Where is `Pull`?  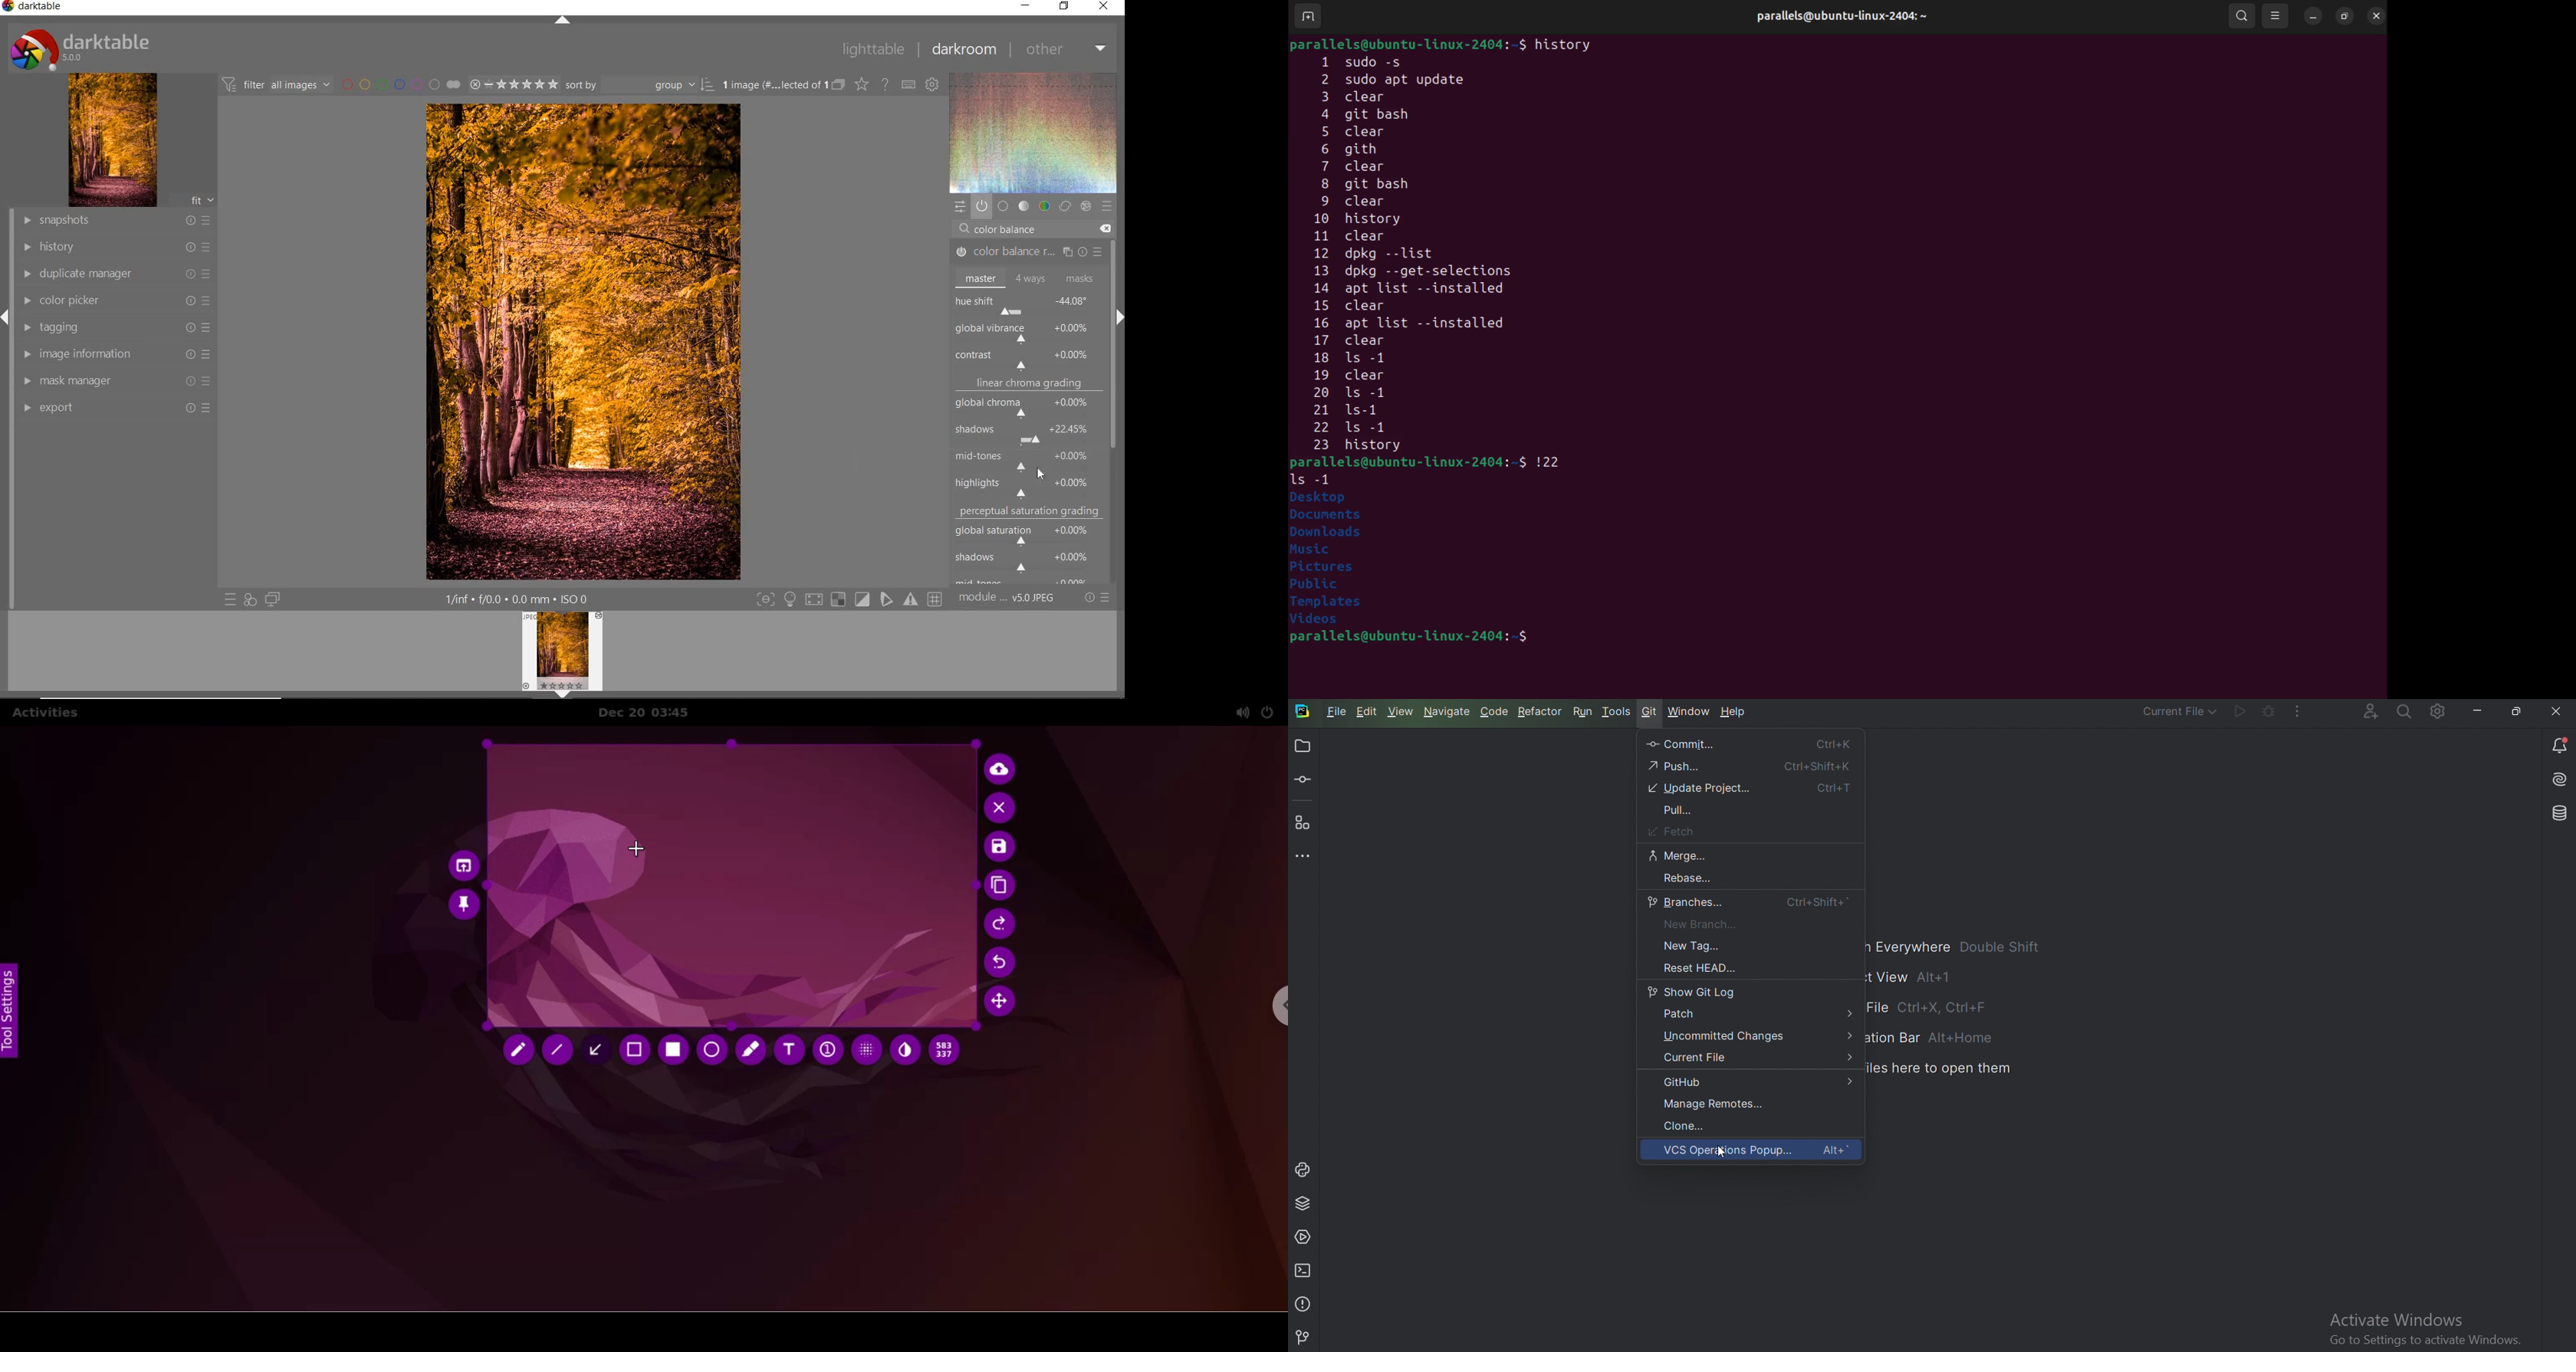
Pull is located at coordinates (1680, 810).